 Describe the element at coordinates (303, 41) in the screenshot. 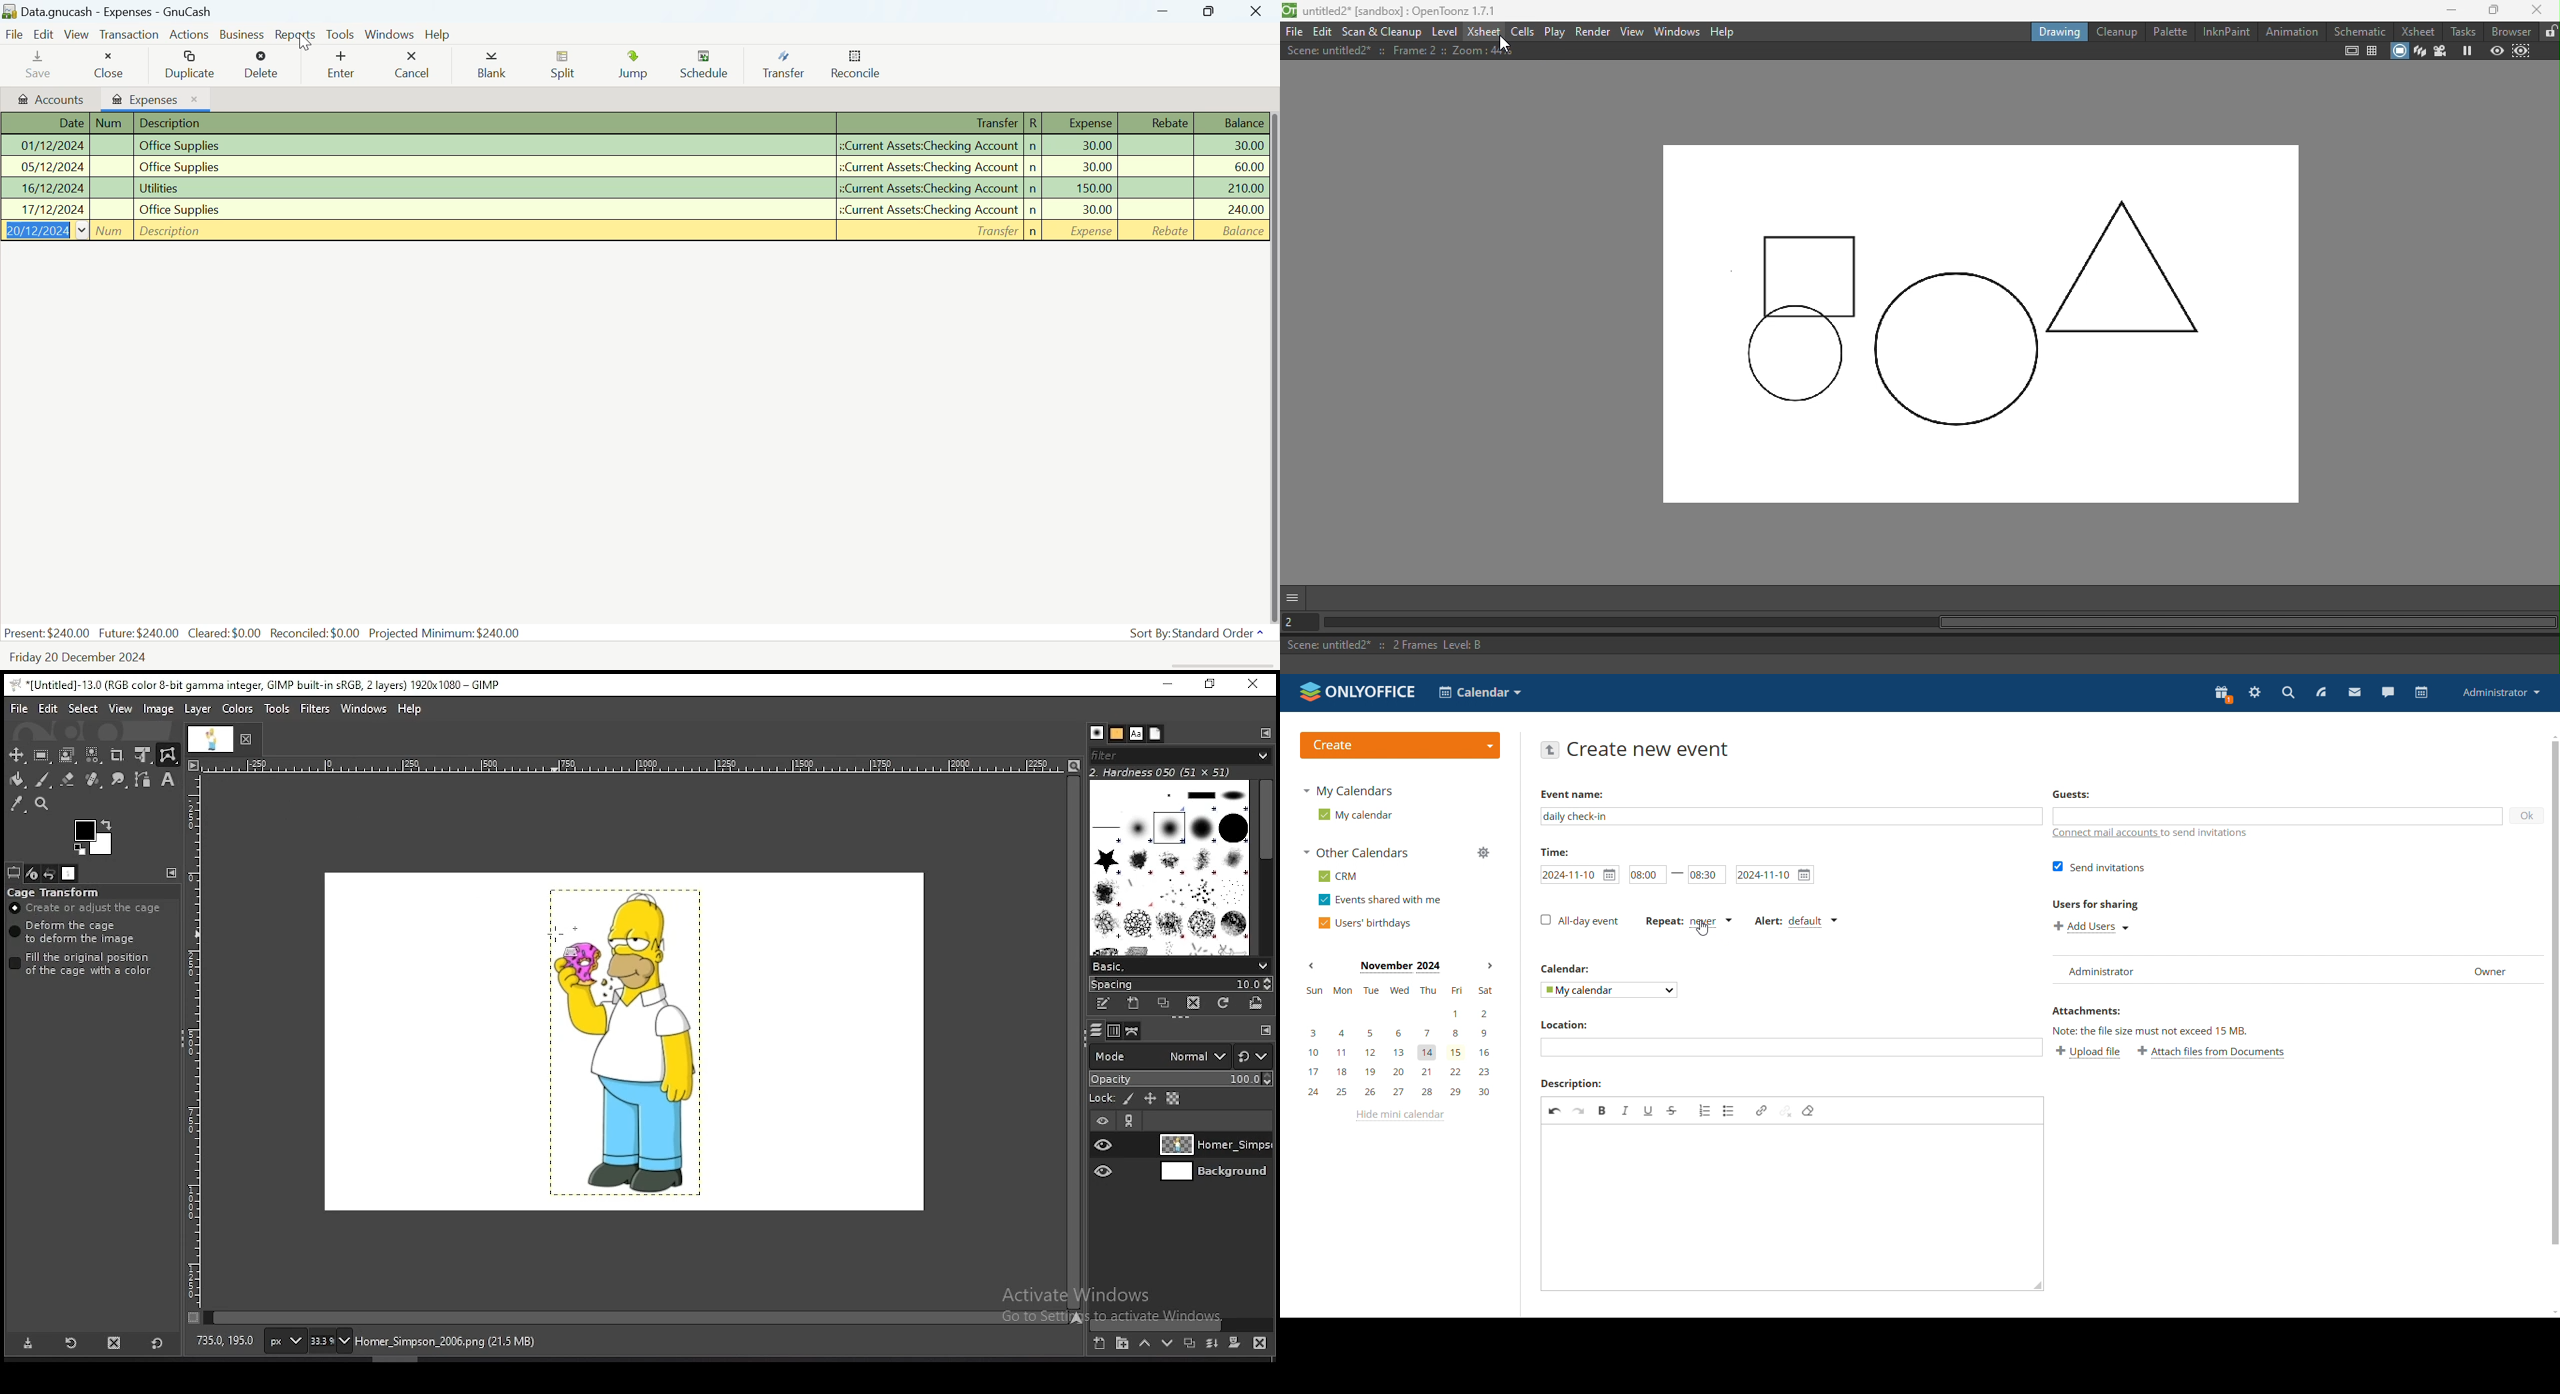

I see `Cursor on Reports` at that location.